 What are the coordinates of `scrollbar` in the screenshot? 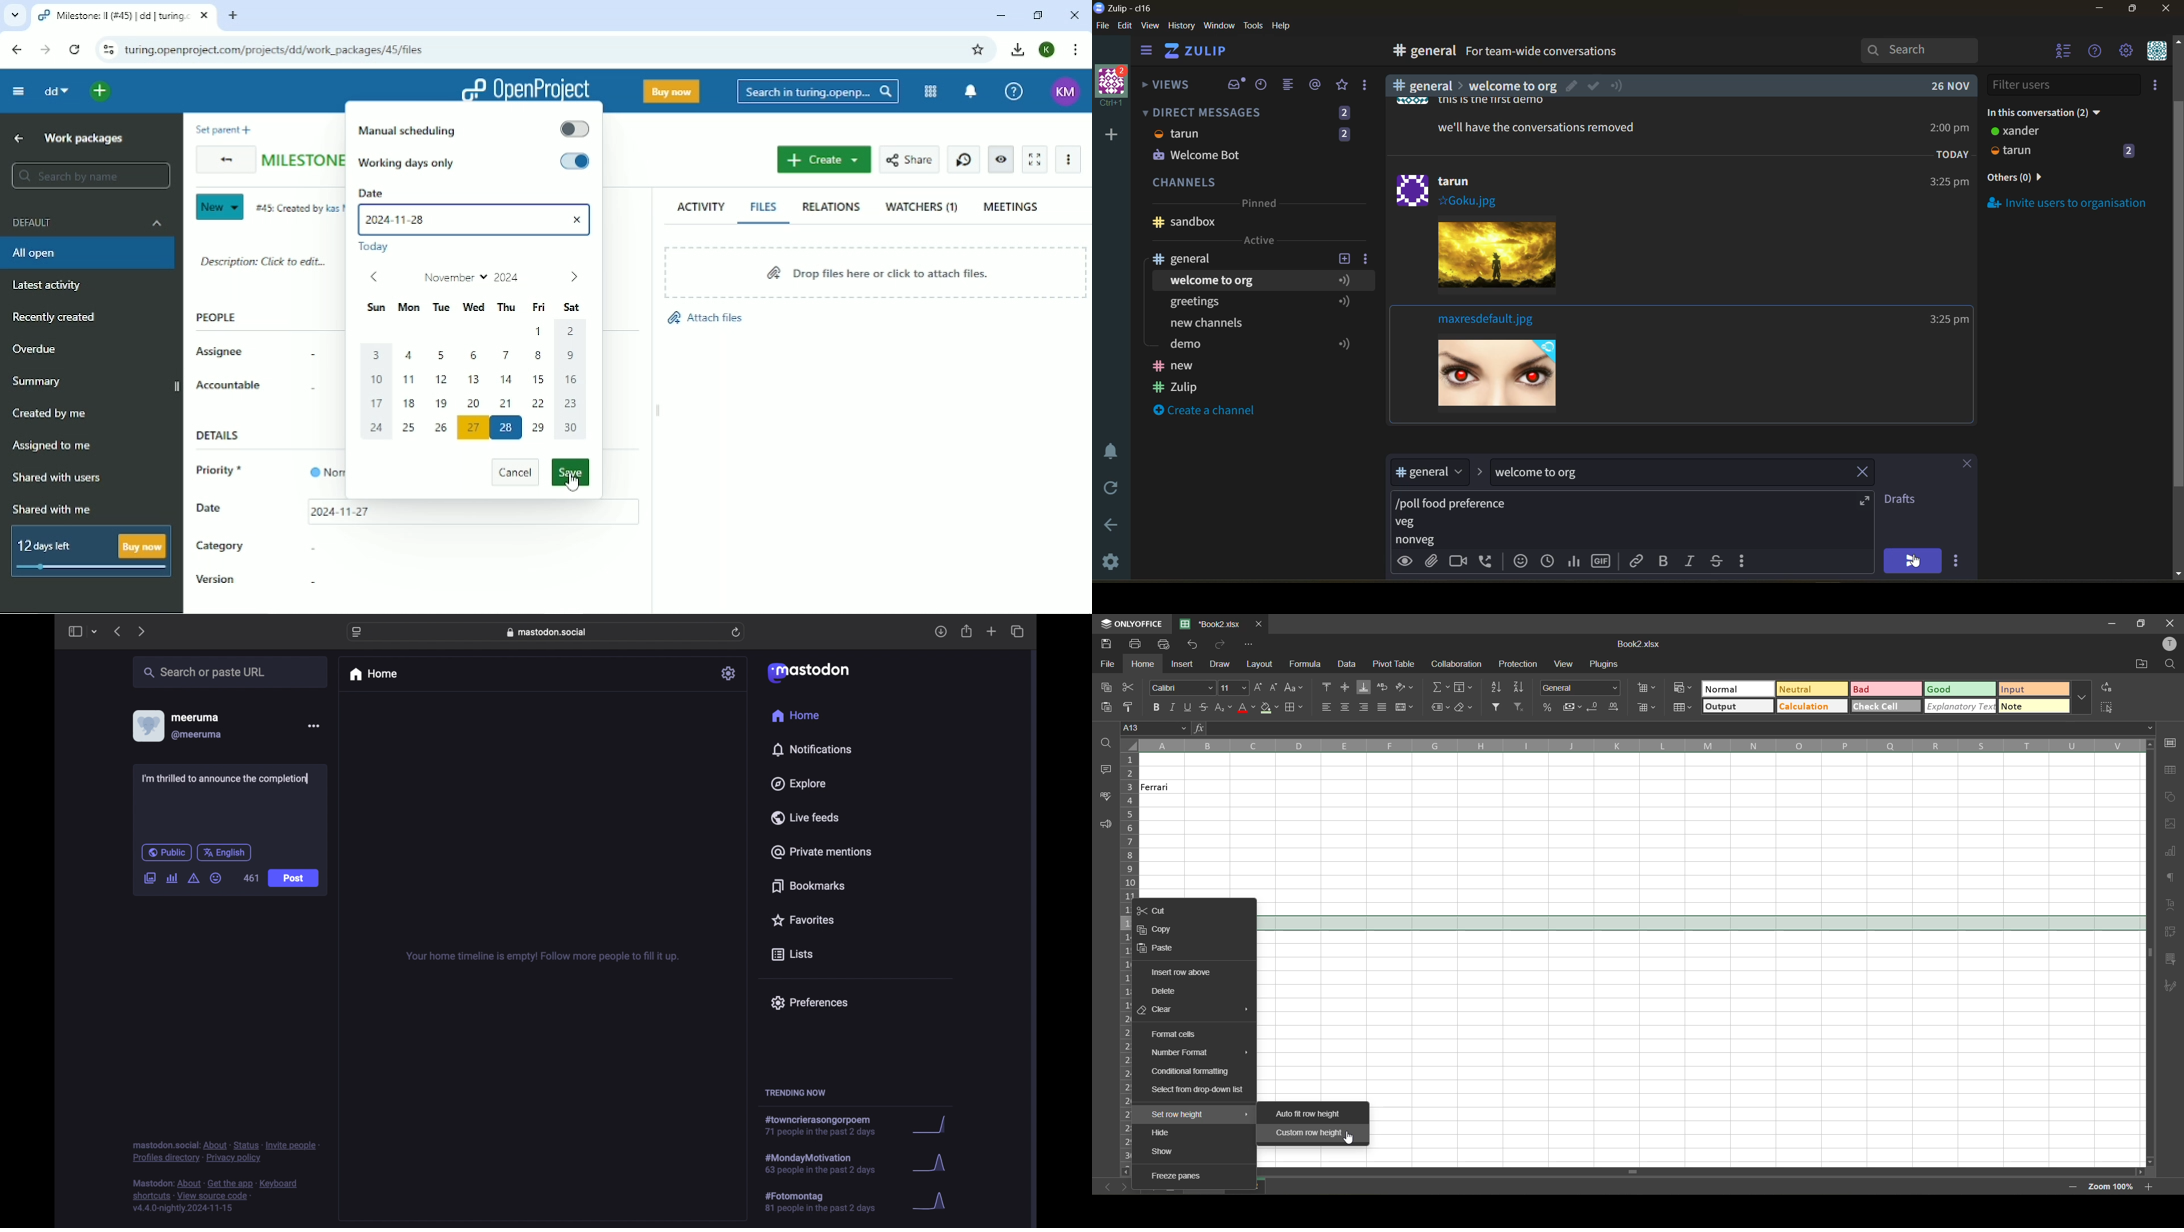 It's located at (2149, 952).